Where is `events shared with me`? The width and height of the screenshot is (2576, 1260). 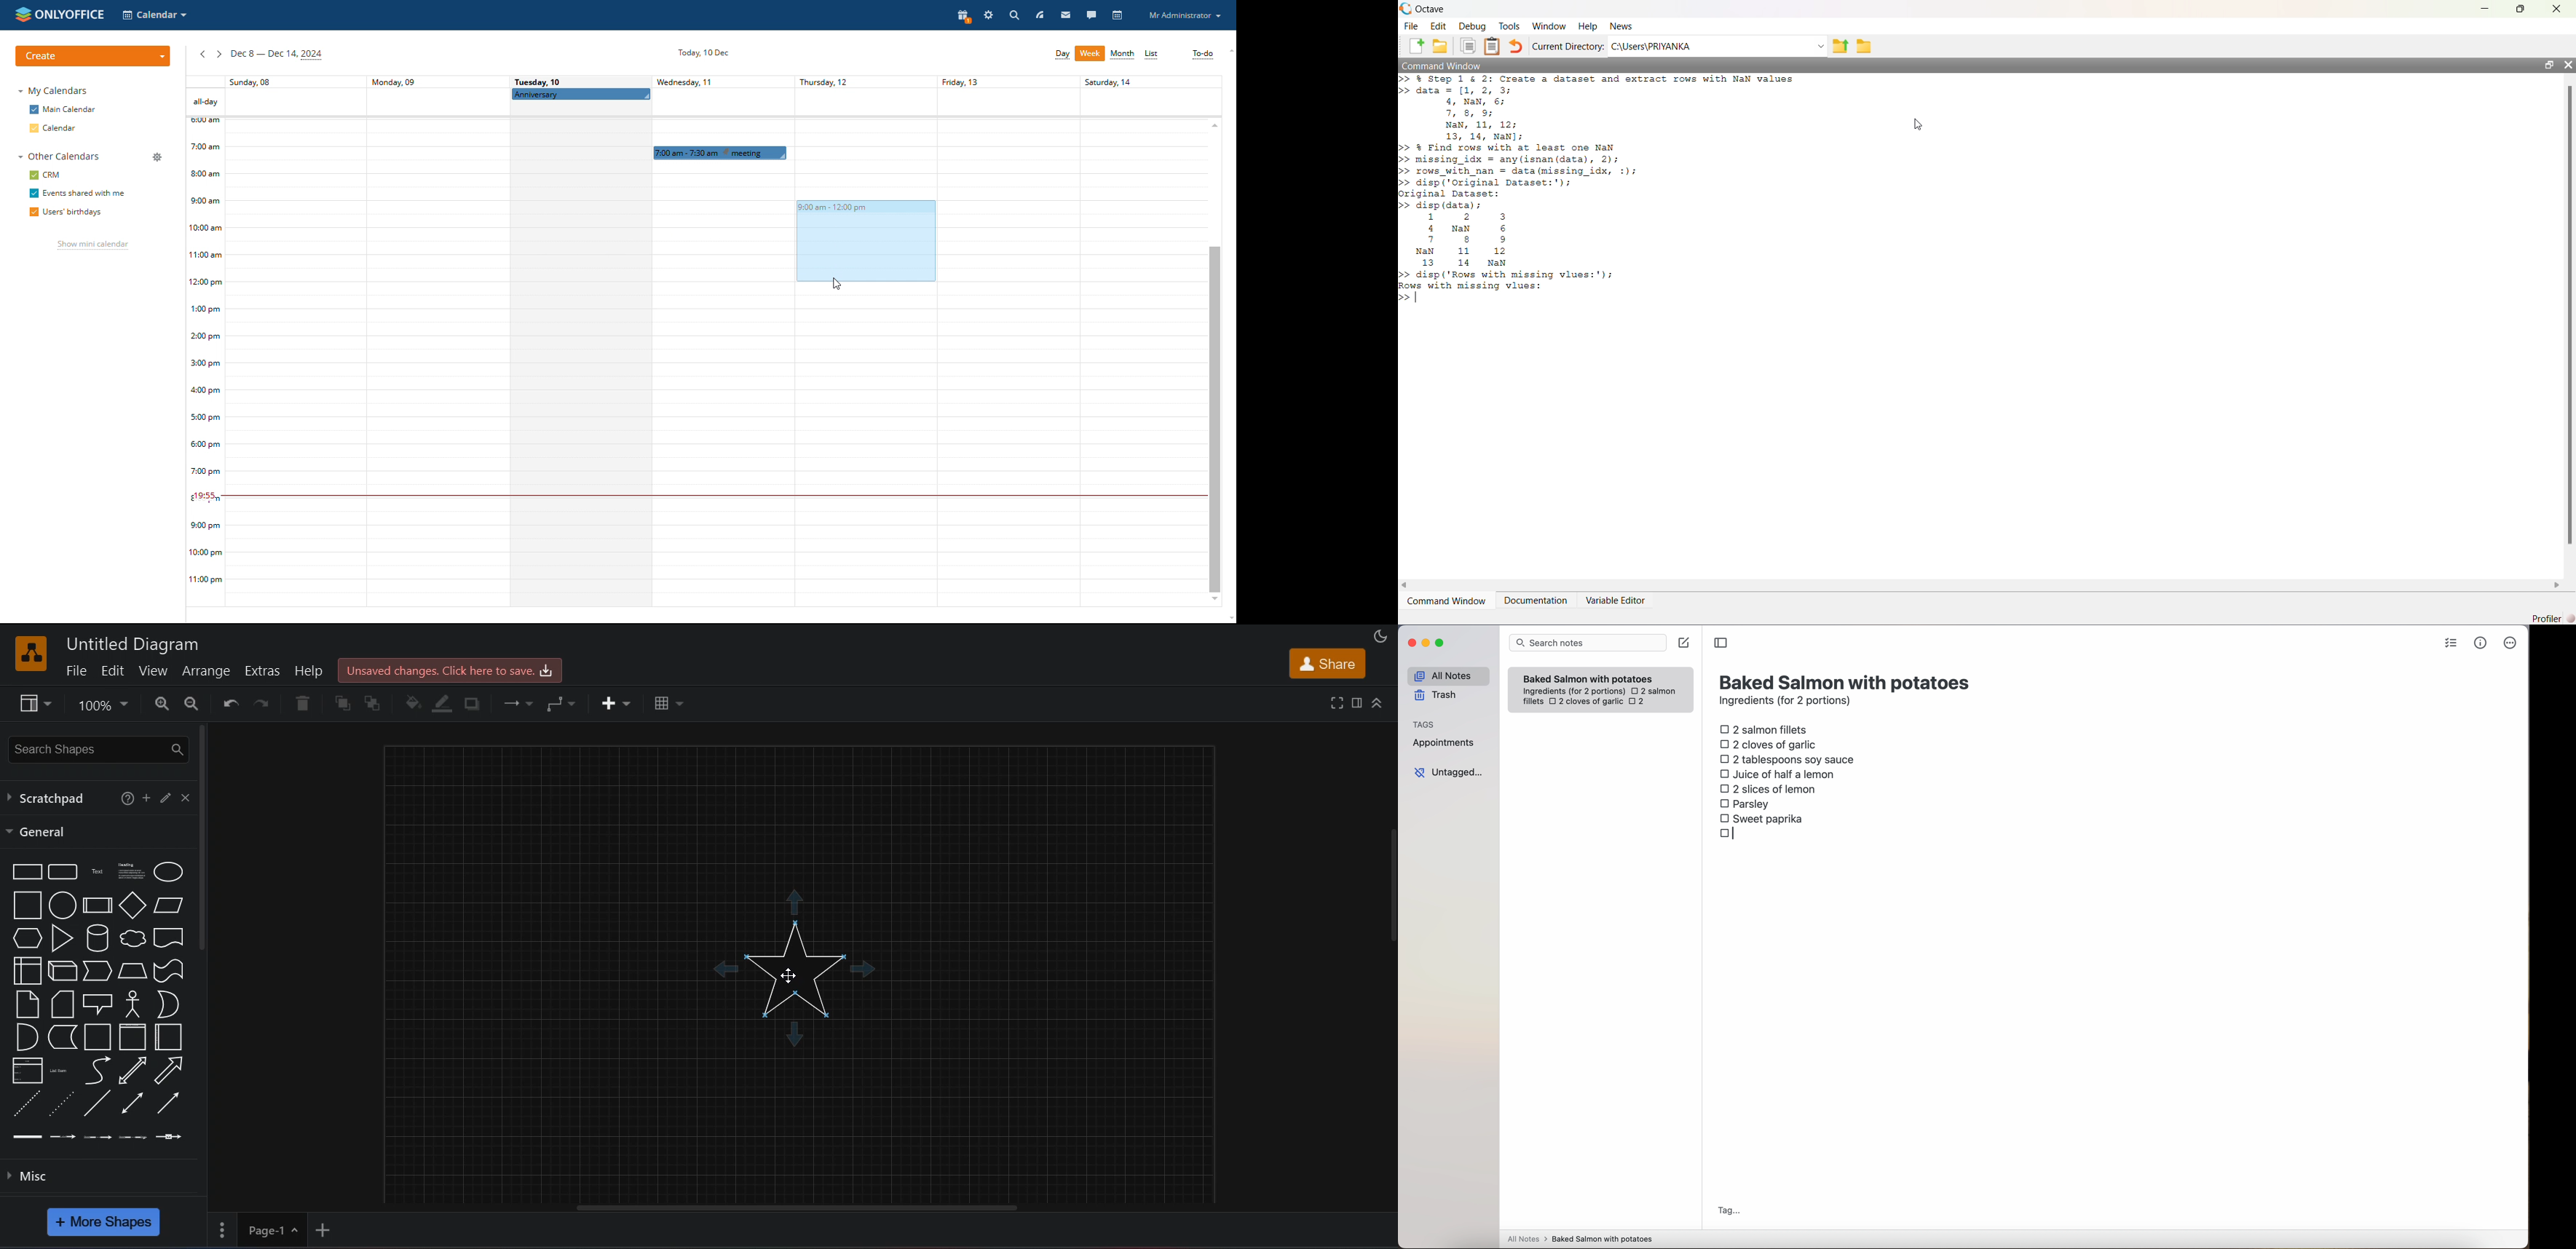
events shared with me is located at coordinates (85, 193).